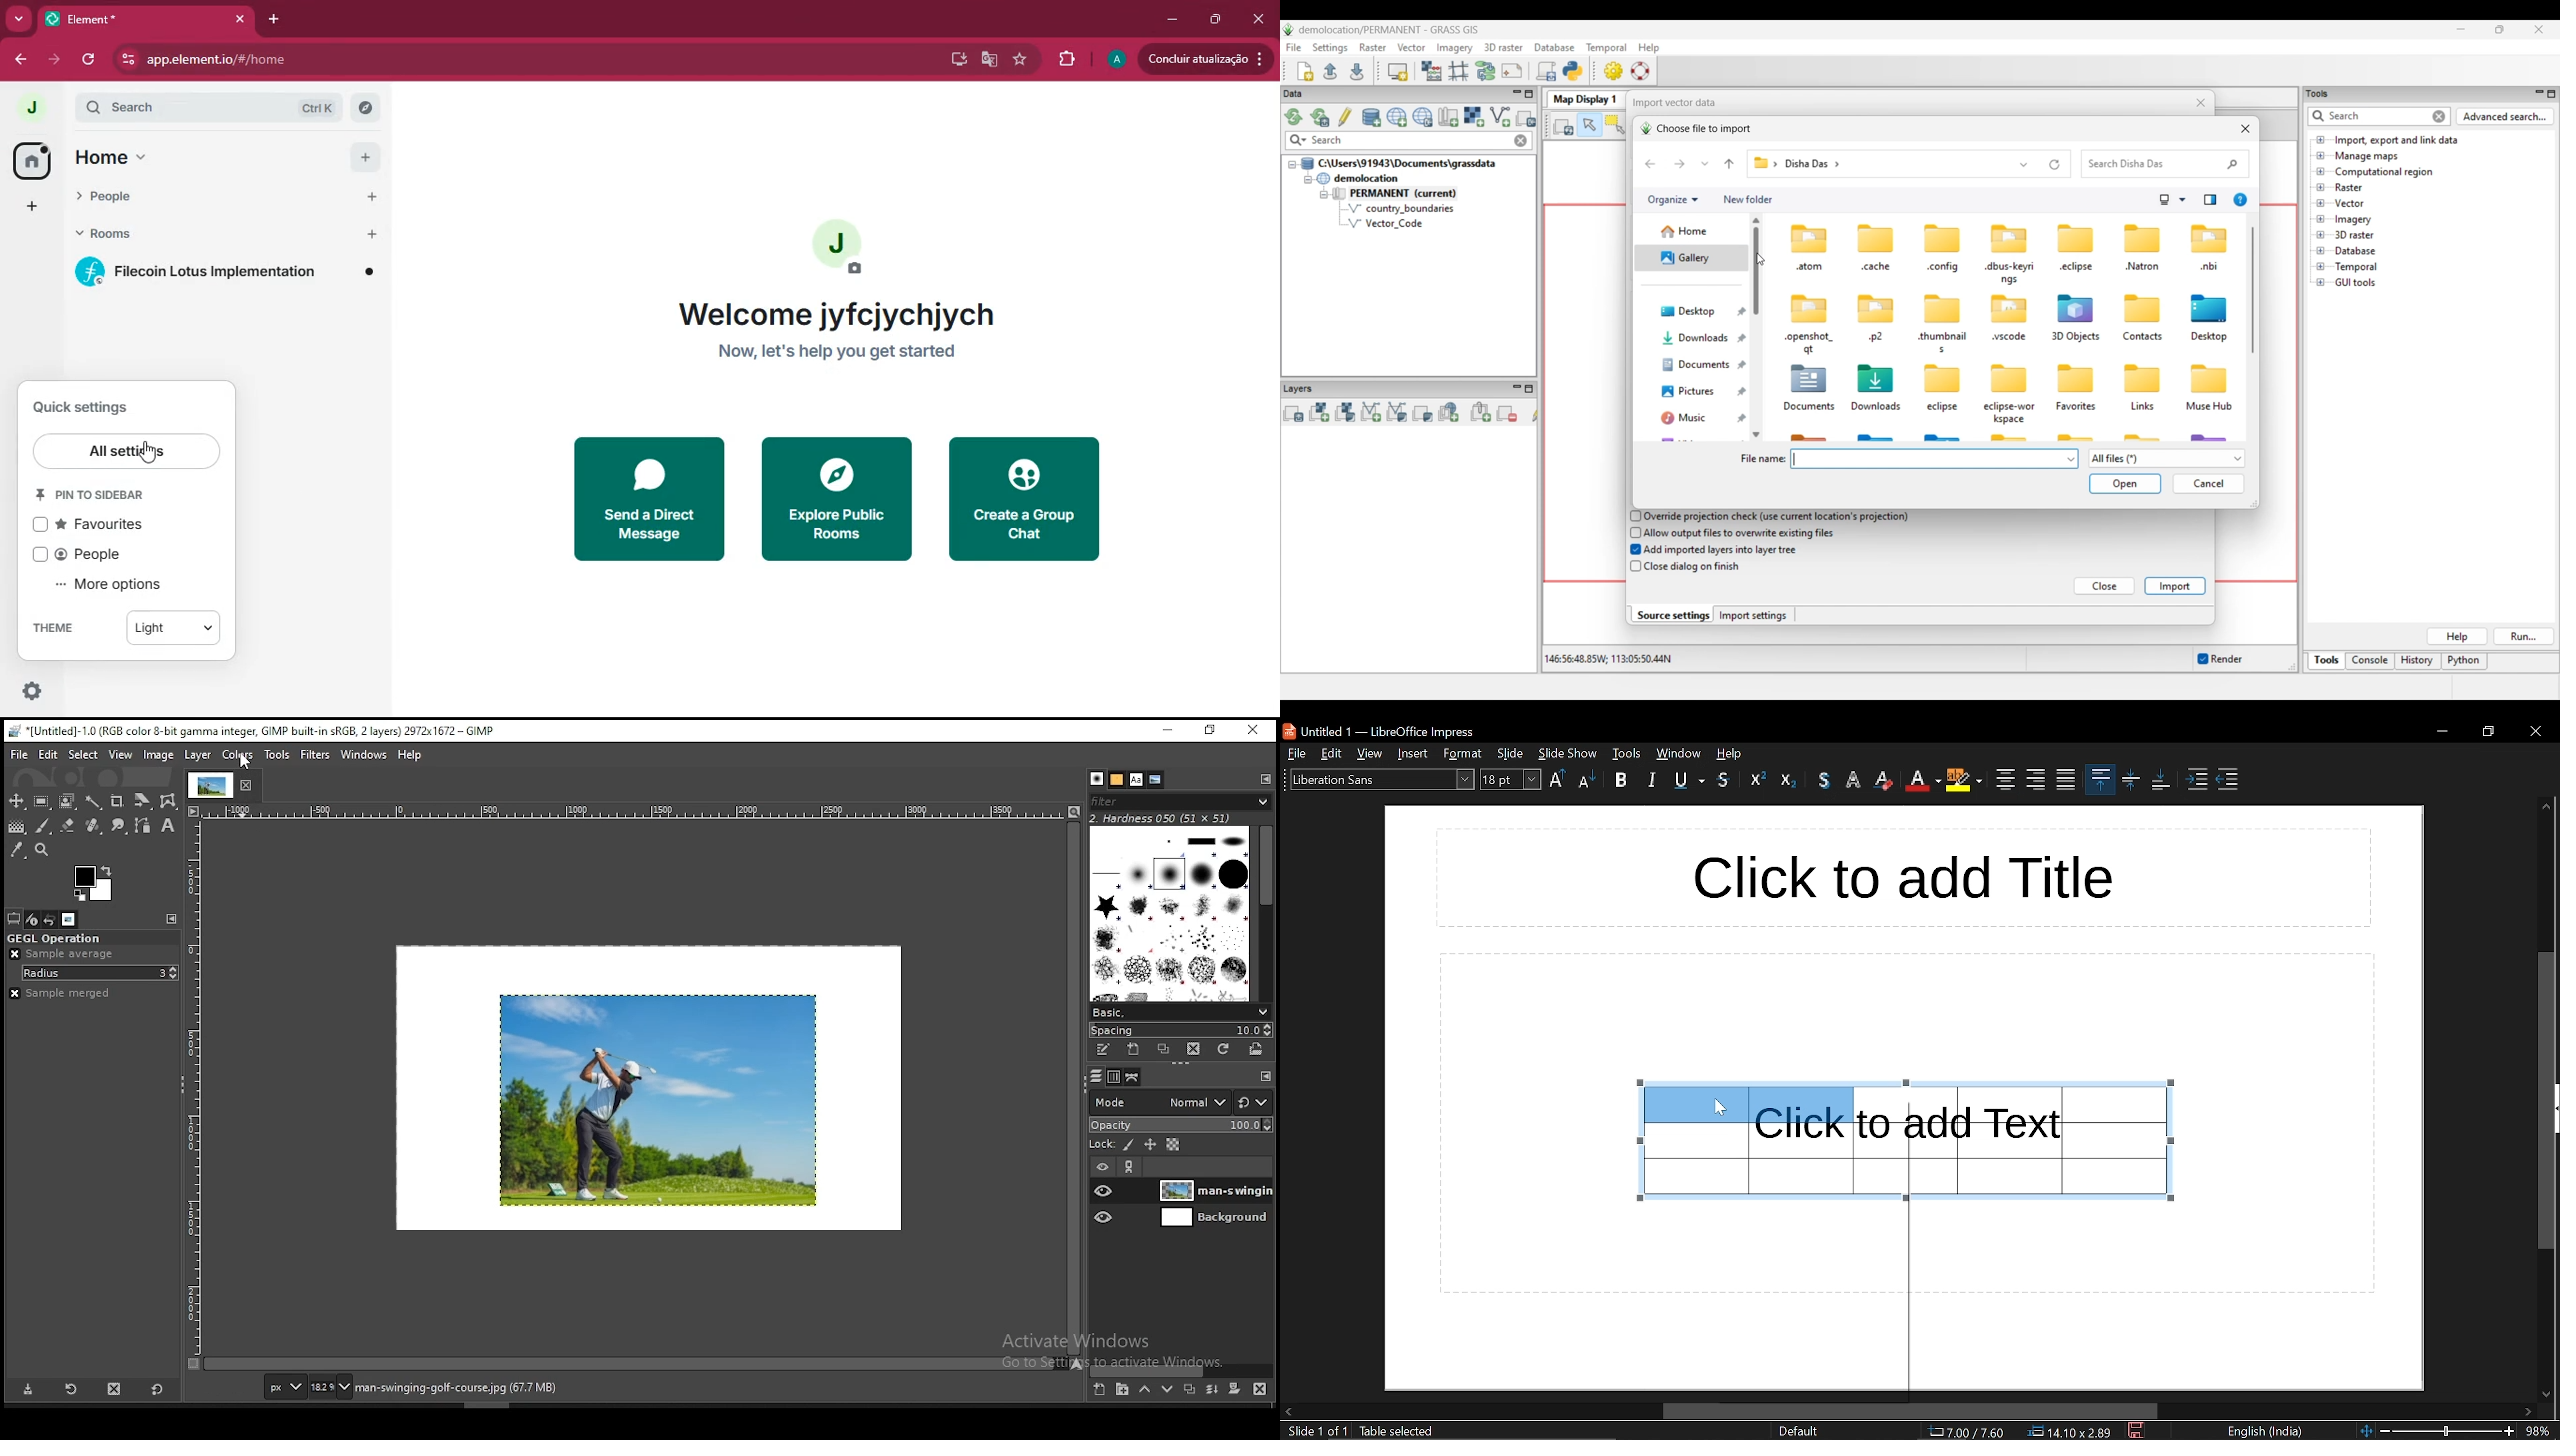 This screenshot has width=2576, height=1456. Describe the element at coordinates (1625, 782) in the screenshot. I see `bold` at that location.